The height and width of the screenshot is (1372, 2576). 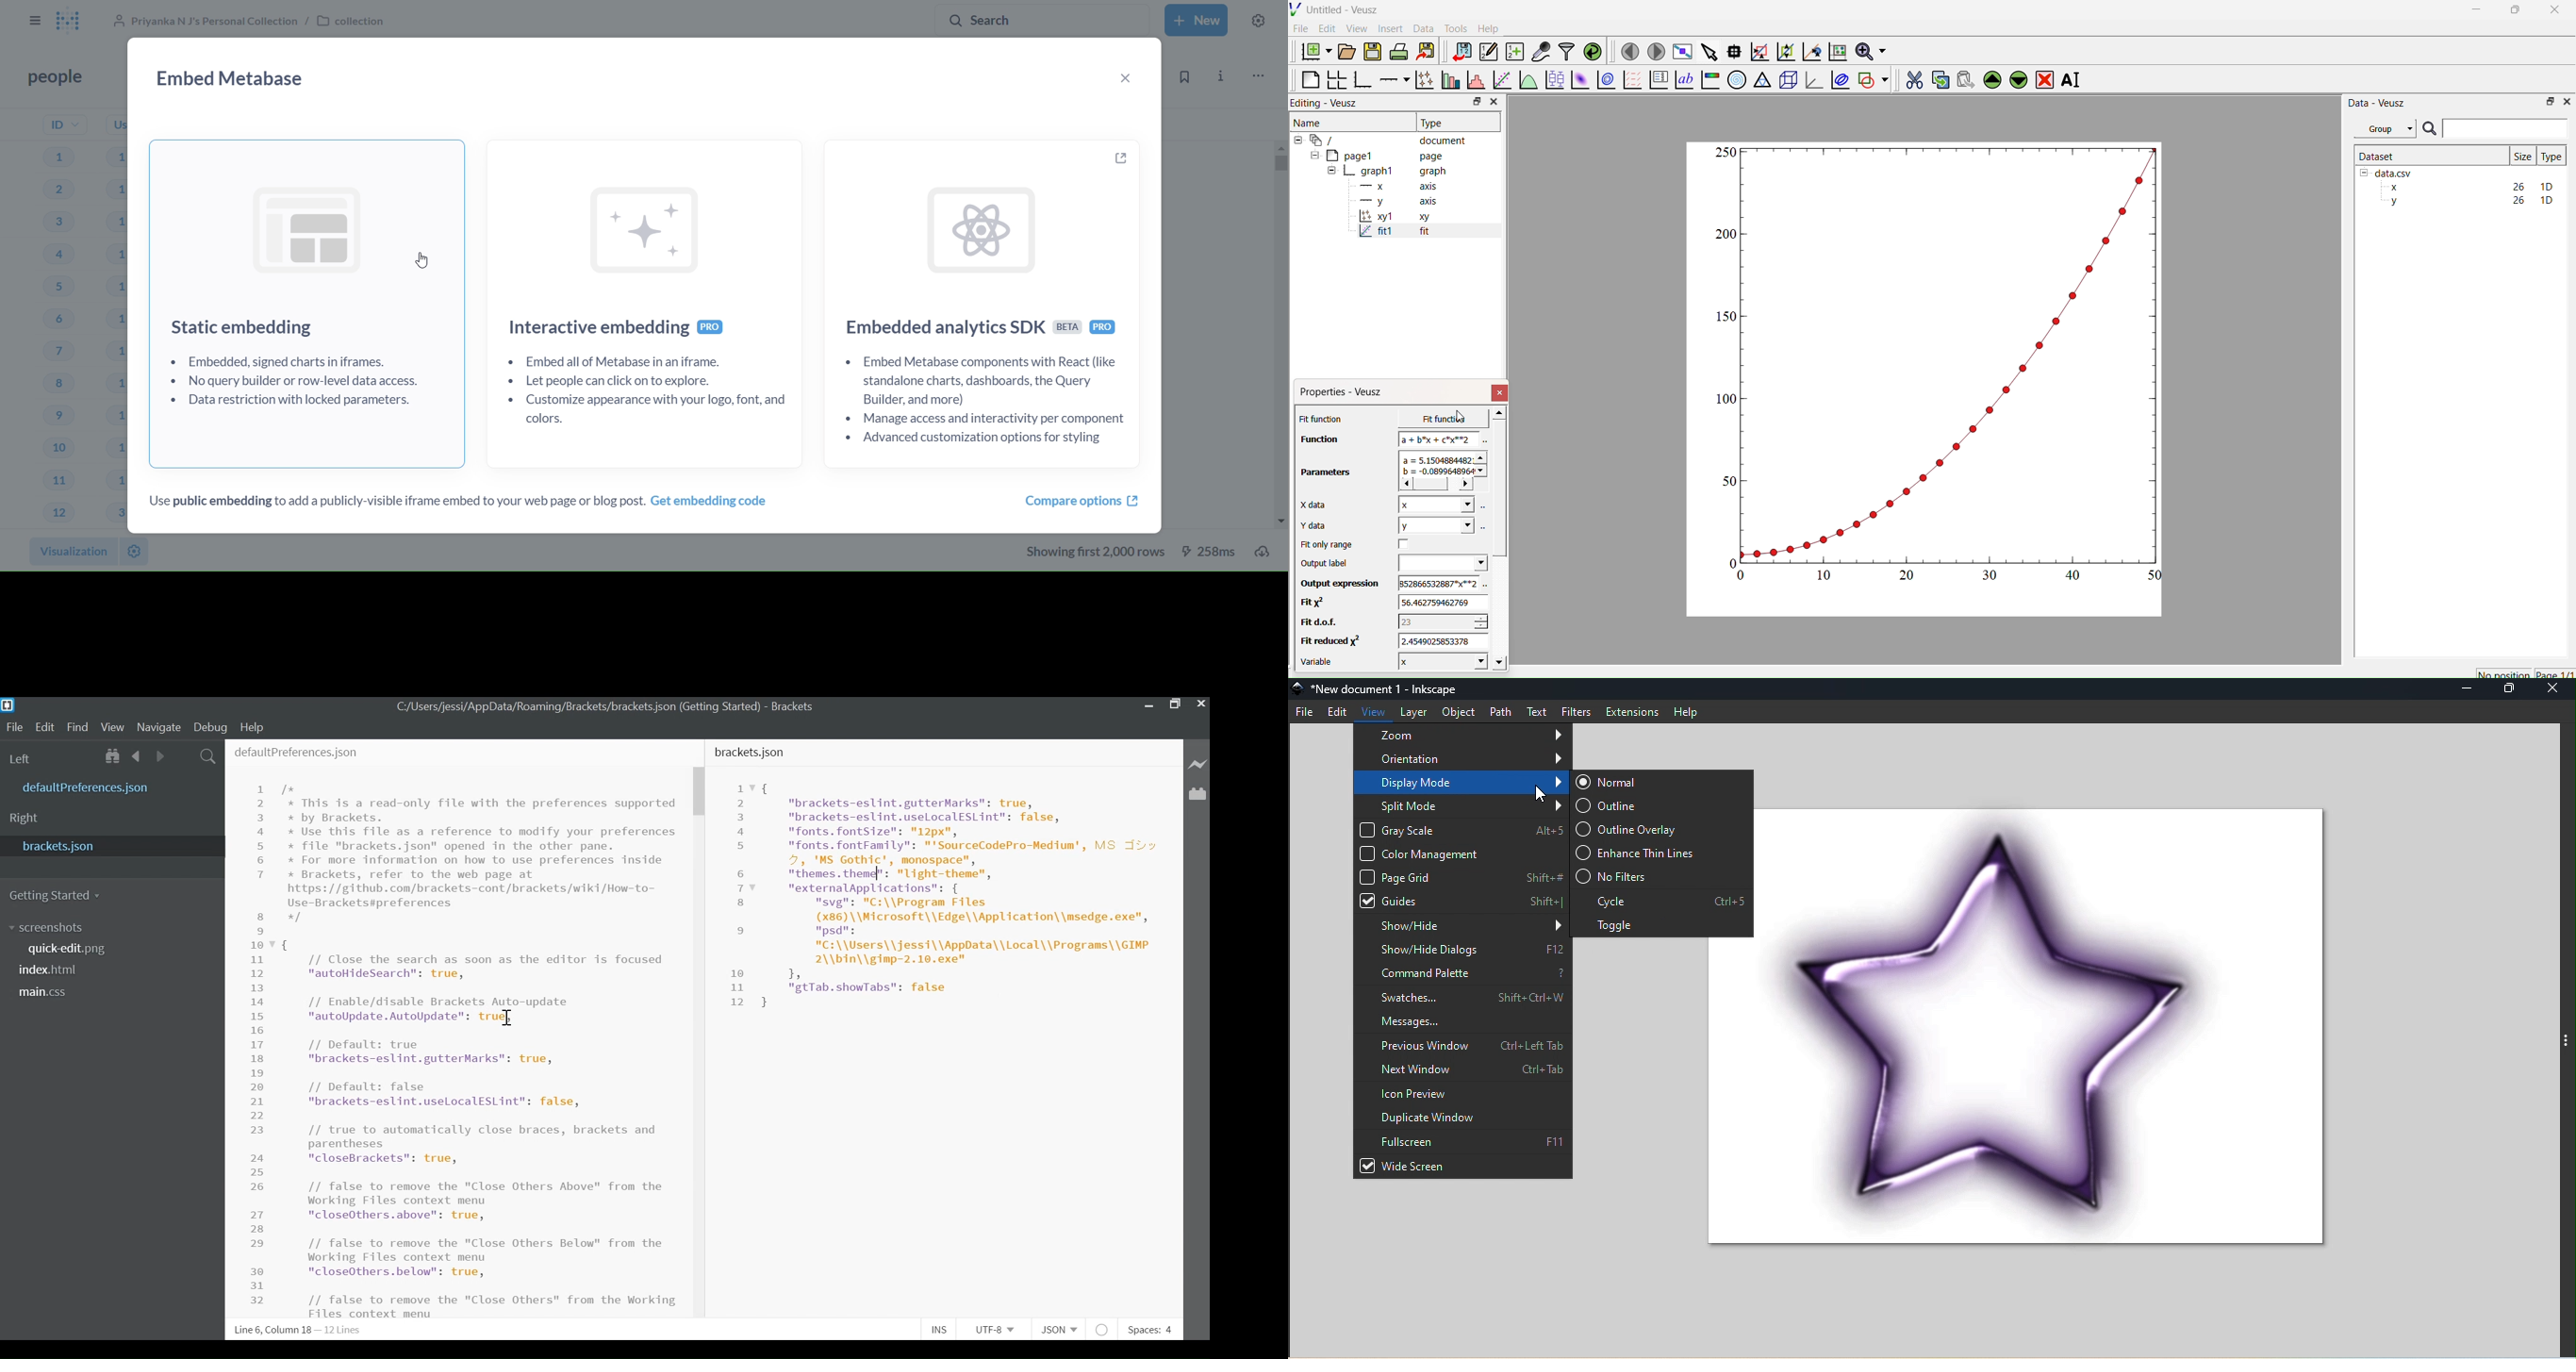 What do you see at coordinates (2566, 101) in the screenshot?
I see `Close` at bounding box center [2566, 101].